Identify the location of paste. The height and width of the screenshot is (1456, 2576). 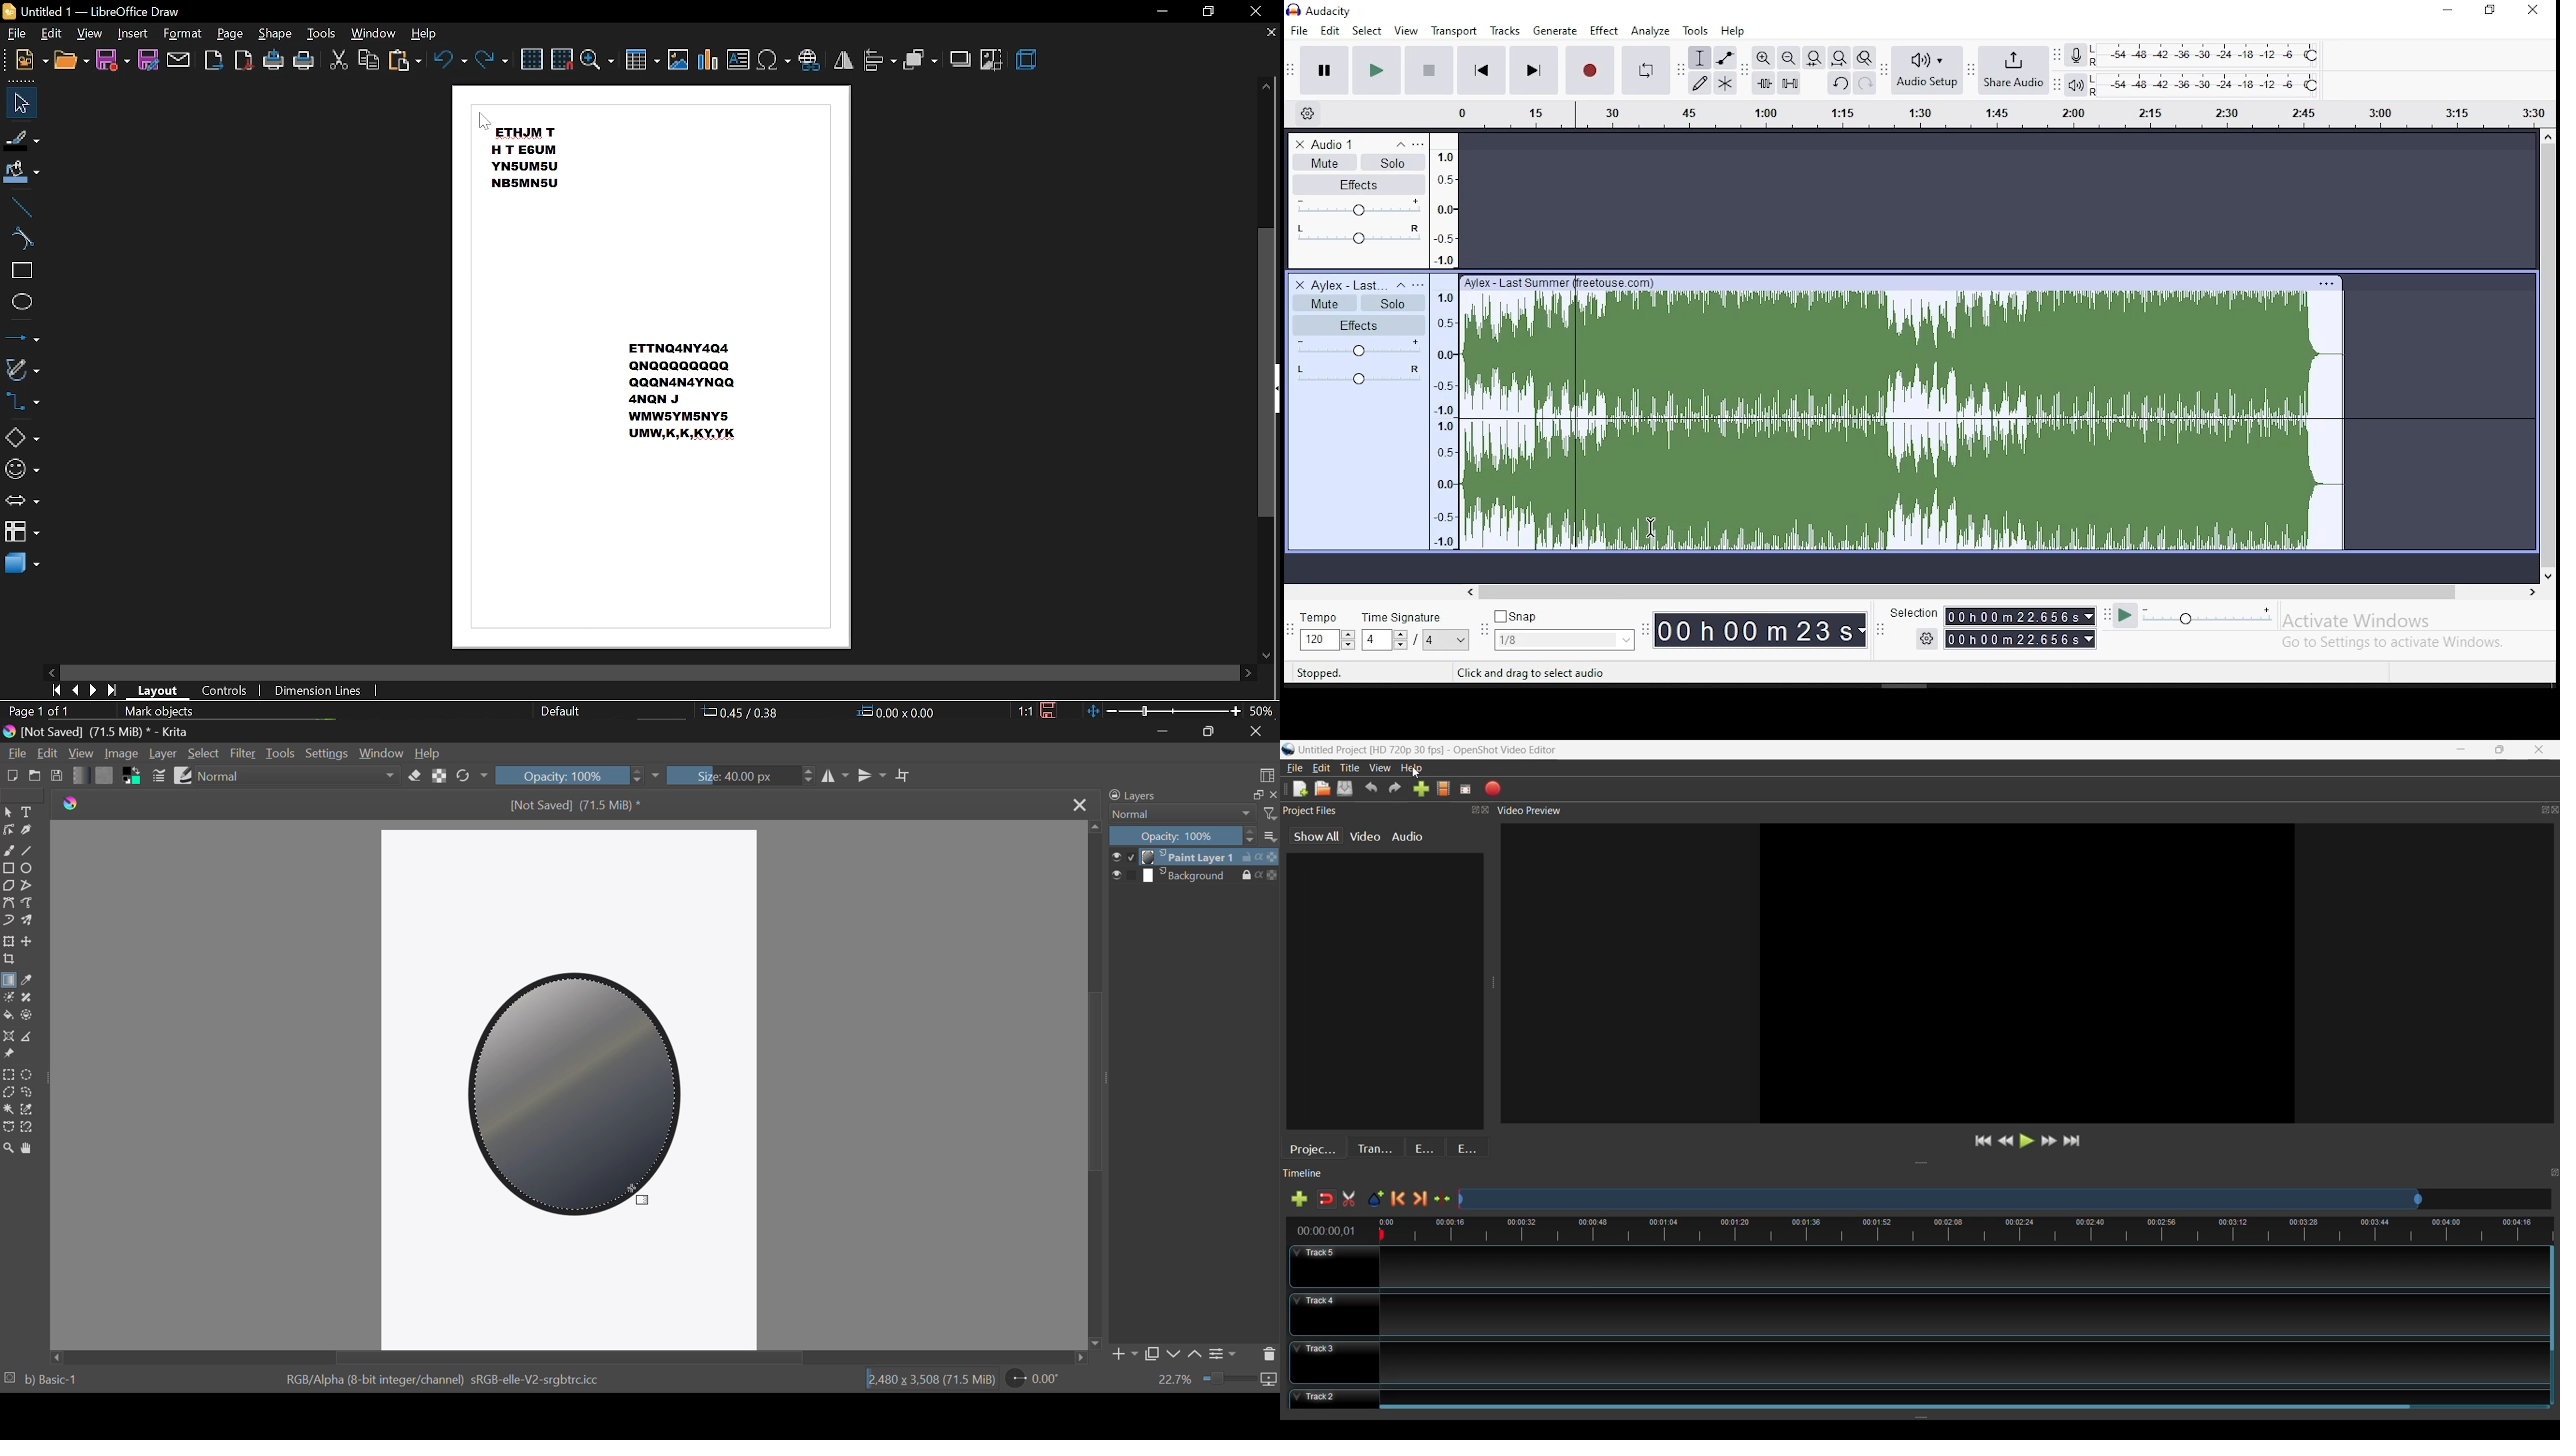
(403, 61).